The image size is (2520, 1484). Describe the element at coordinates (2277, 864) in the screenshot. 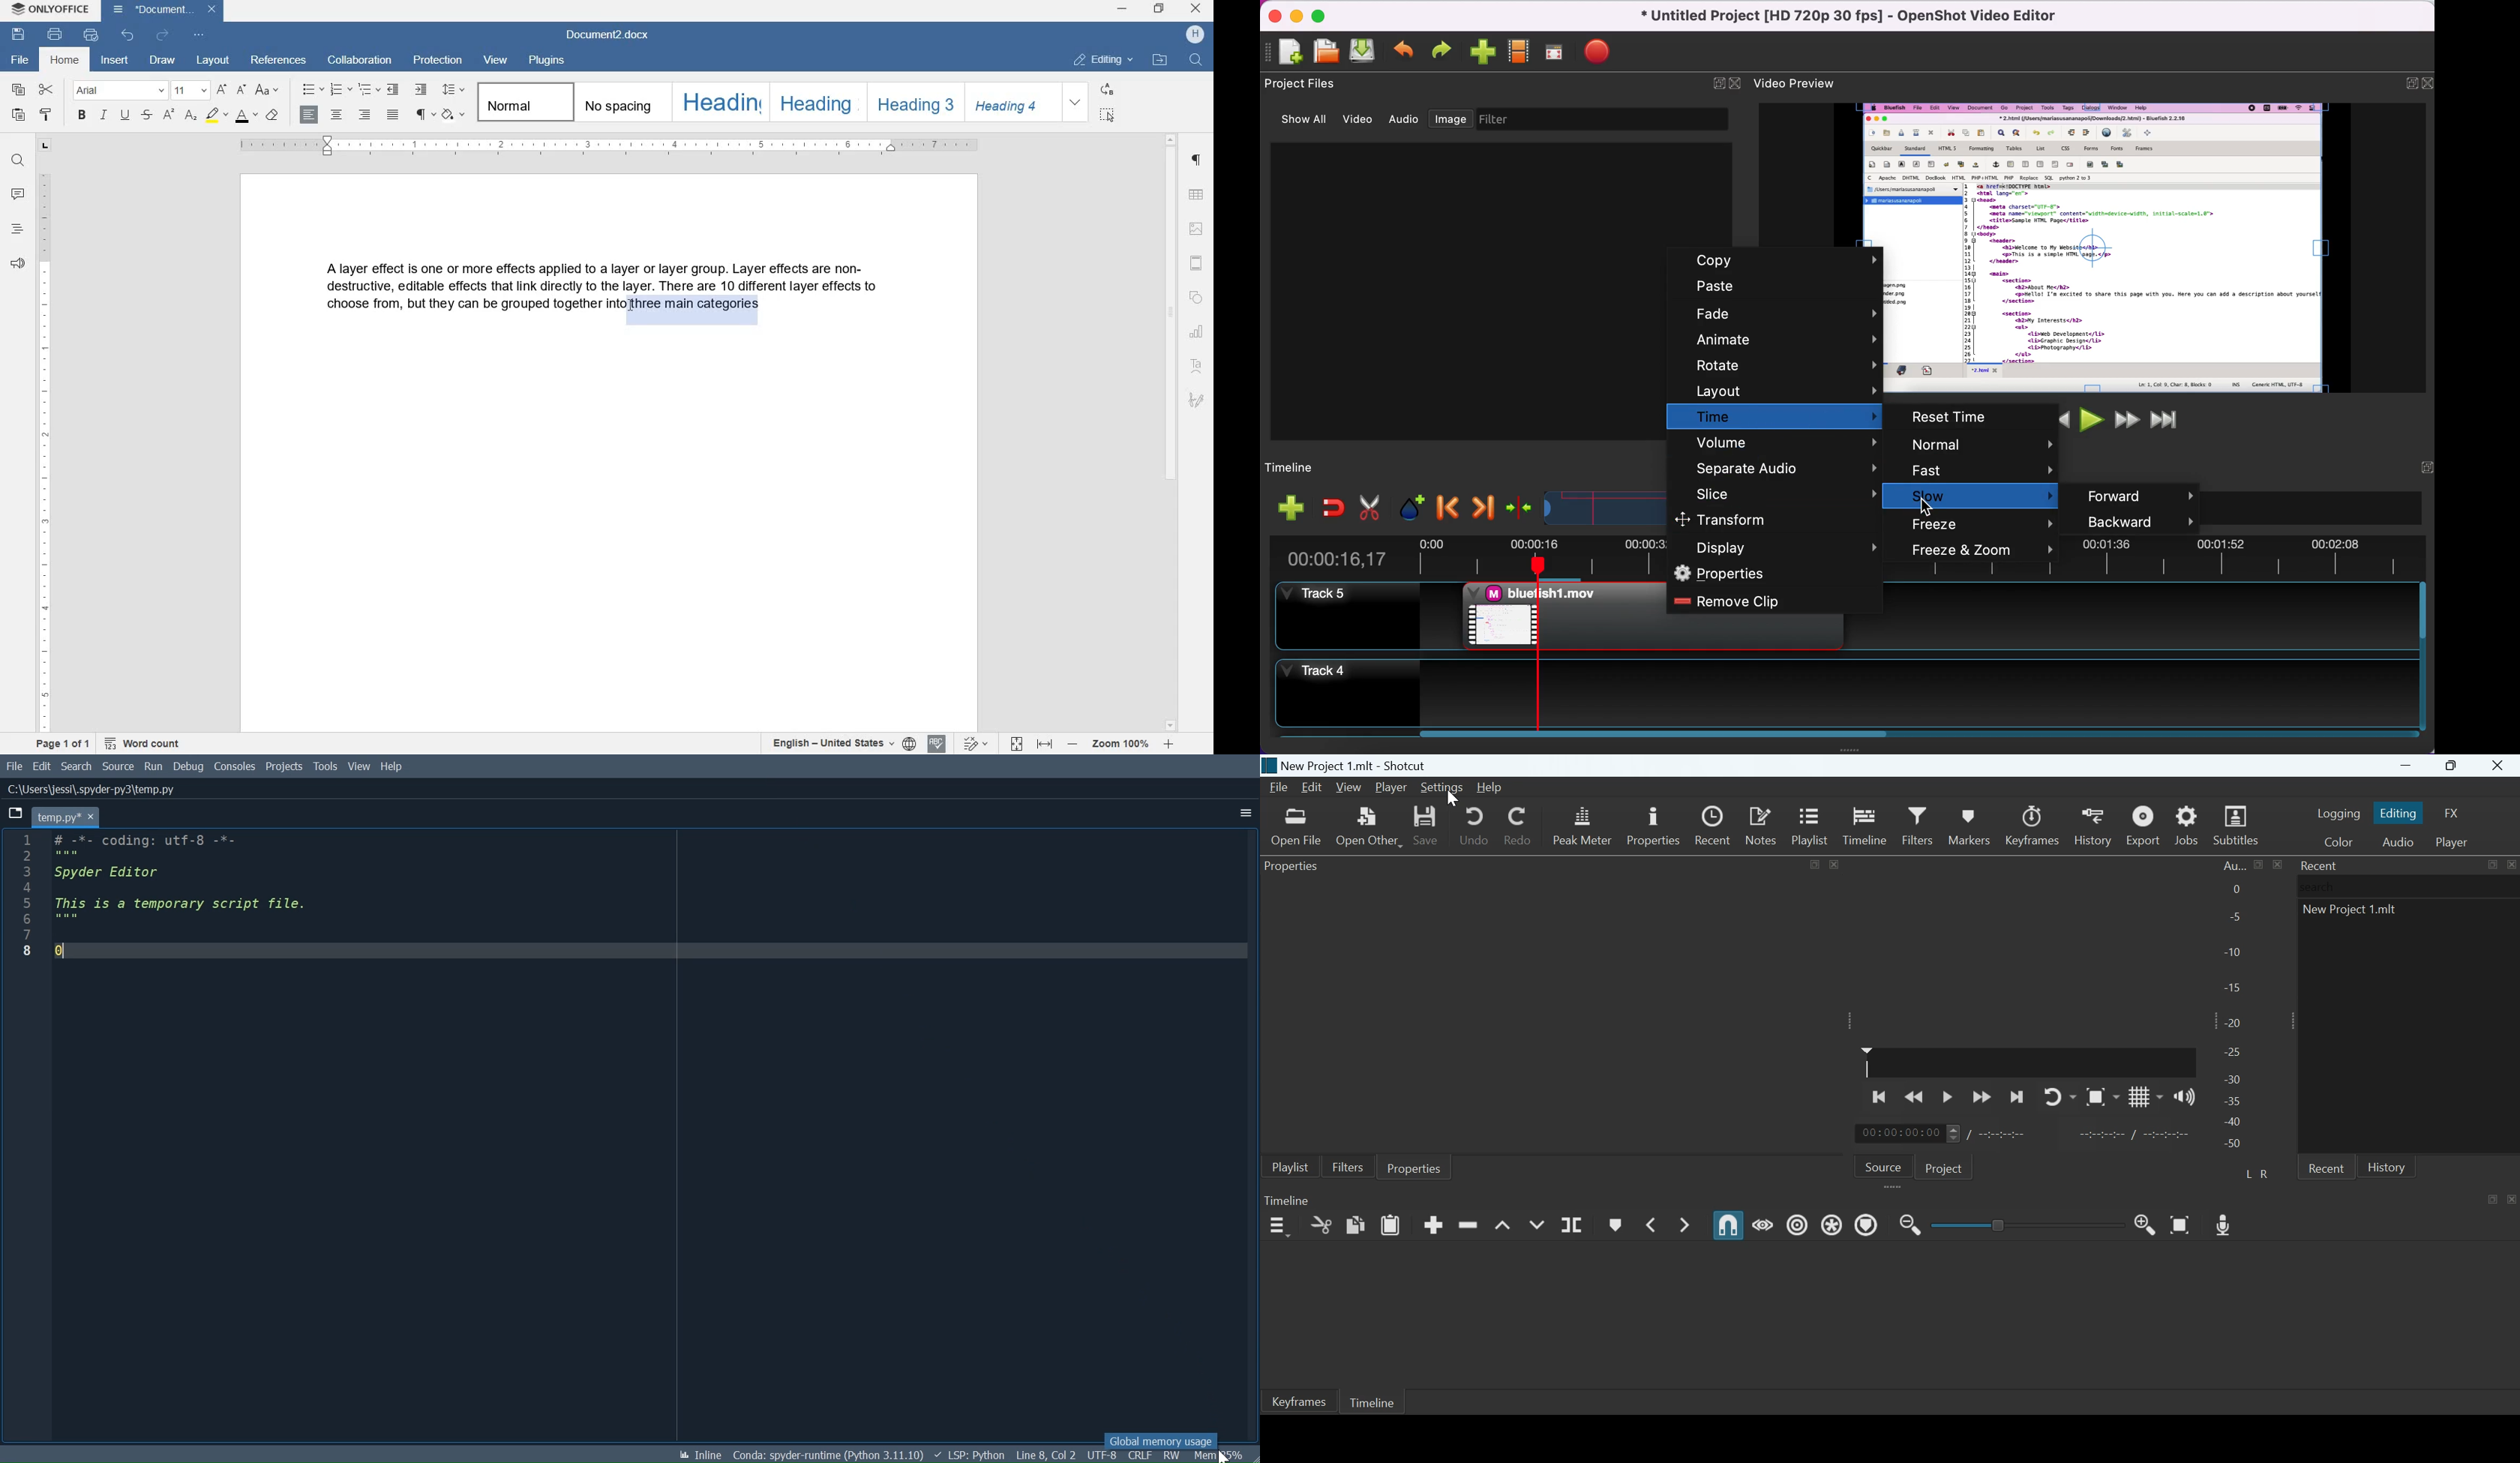

I see `close` at that location.